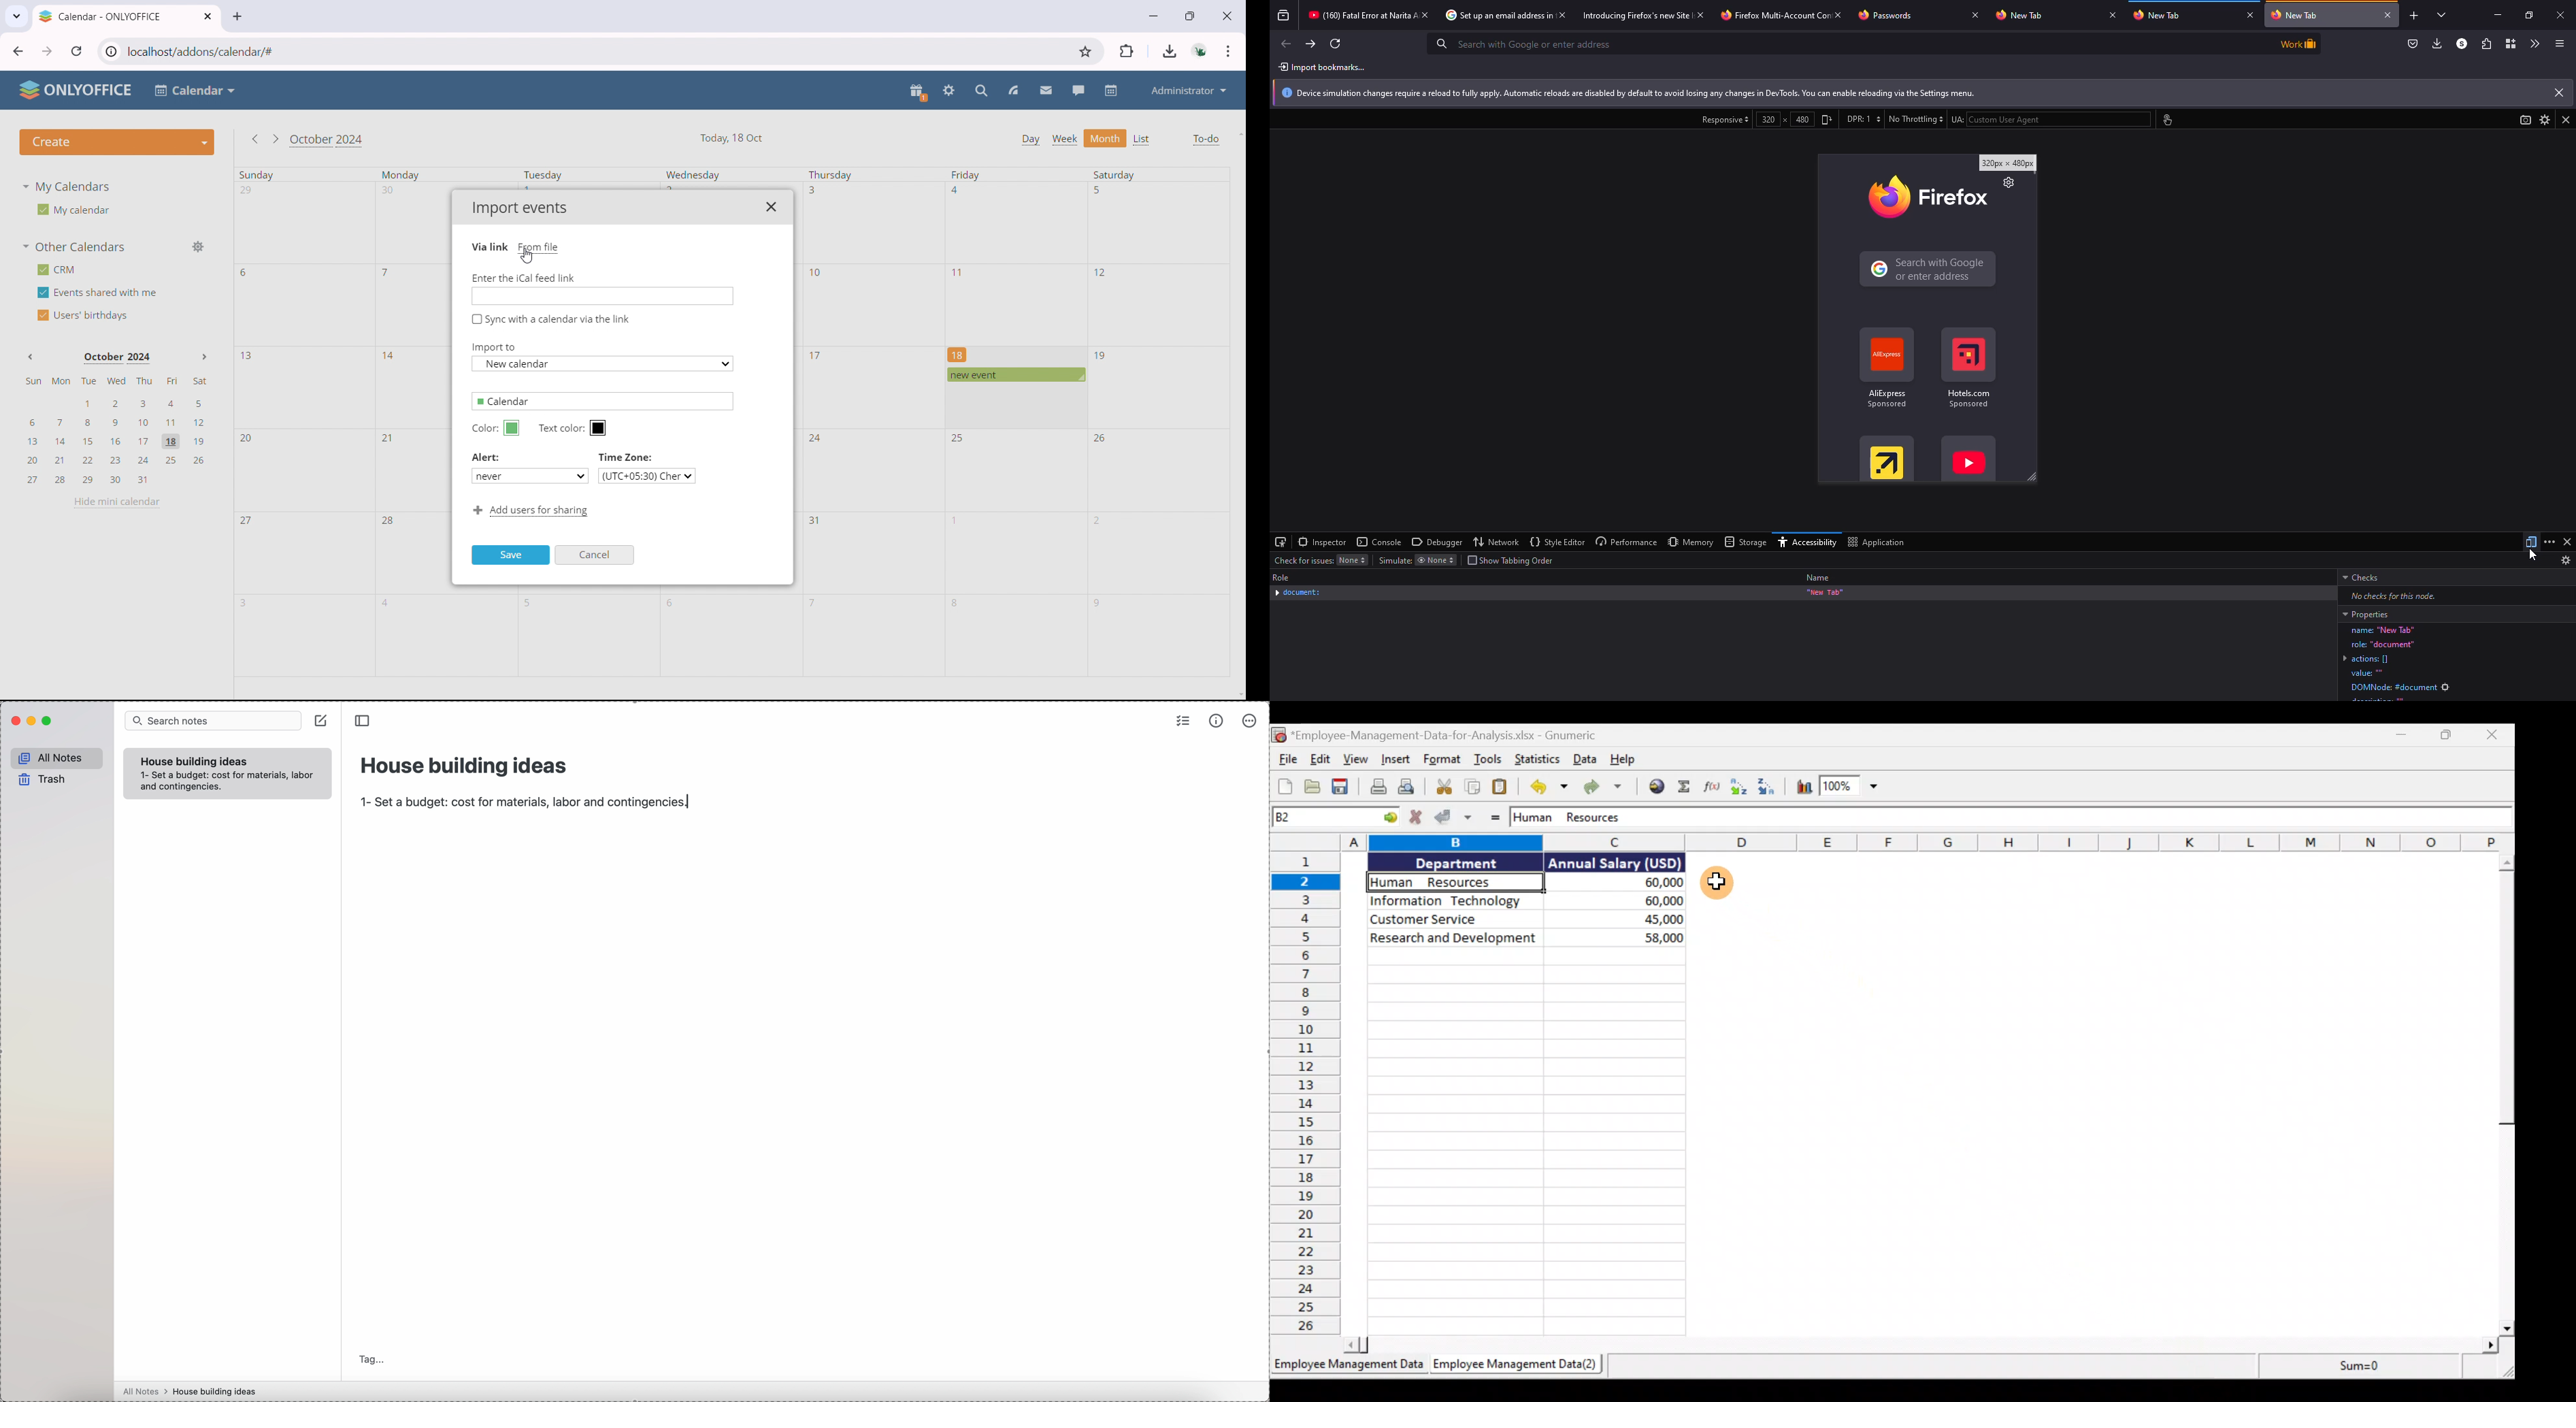  Describe the element at coordinates (2566, 560) in the screenshot. I see `settings` at that location.